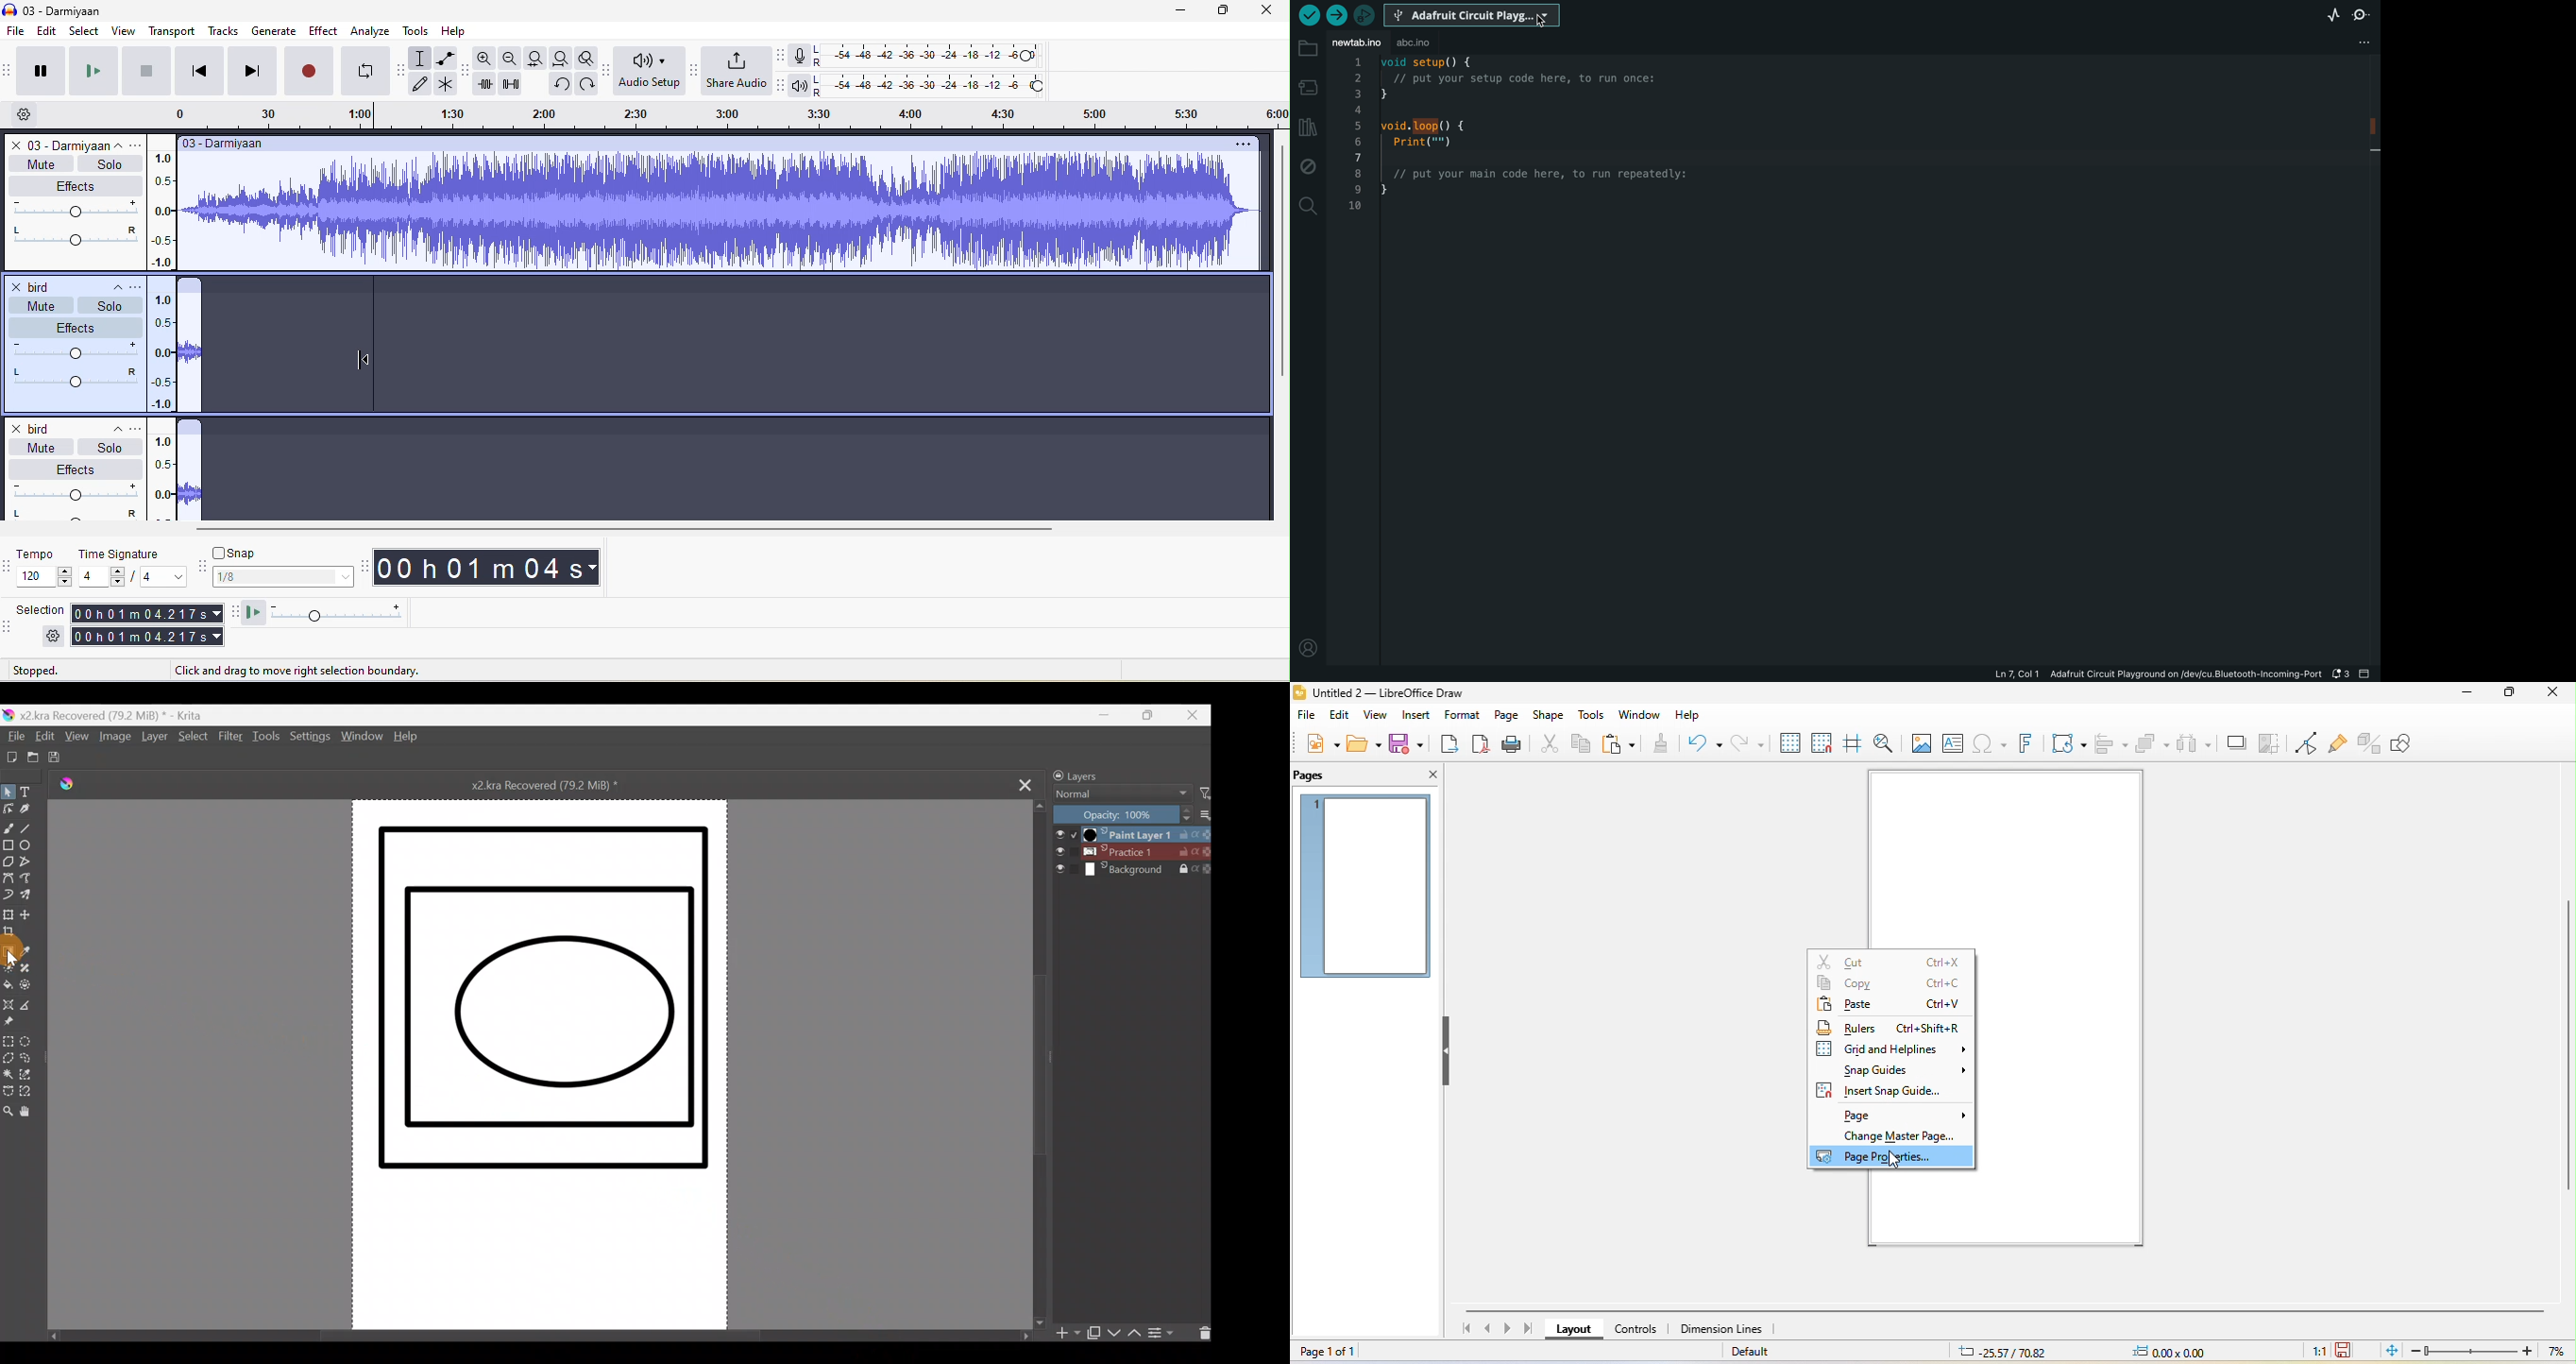 The width and height of the screenshot is (2576, 1372). What do you see at coordinates (1464, 1331) in the screenshot?
I see `first page` at bounding box center [1464, 1331].